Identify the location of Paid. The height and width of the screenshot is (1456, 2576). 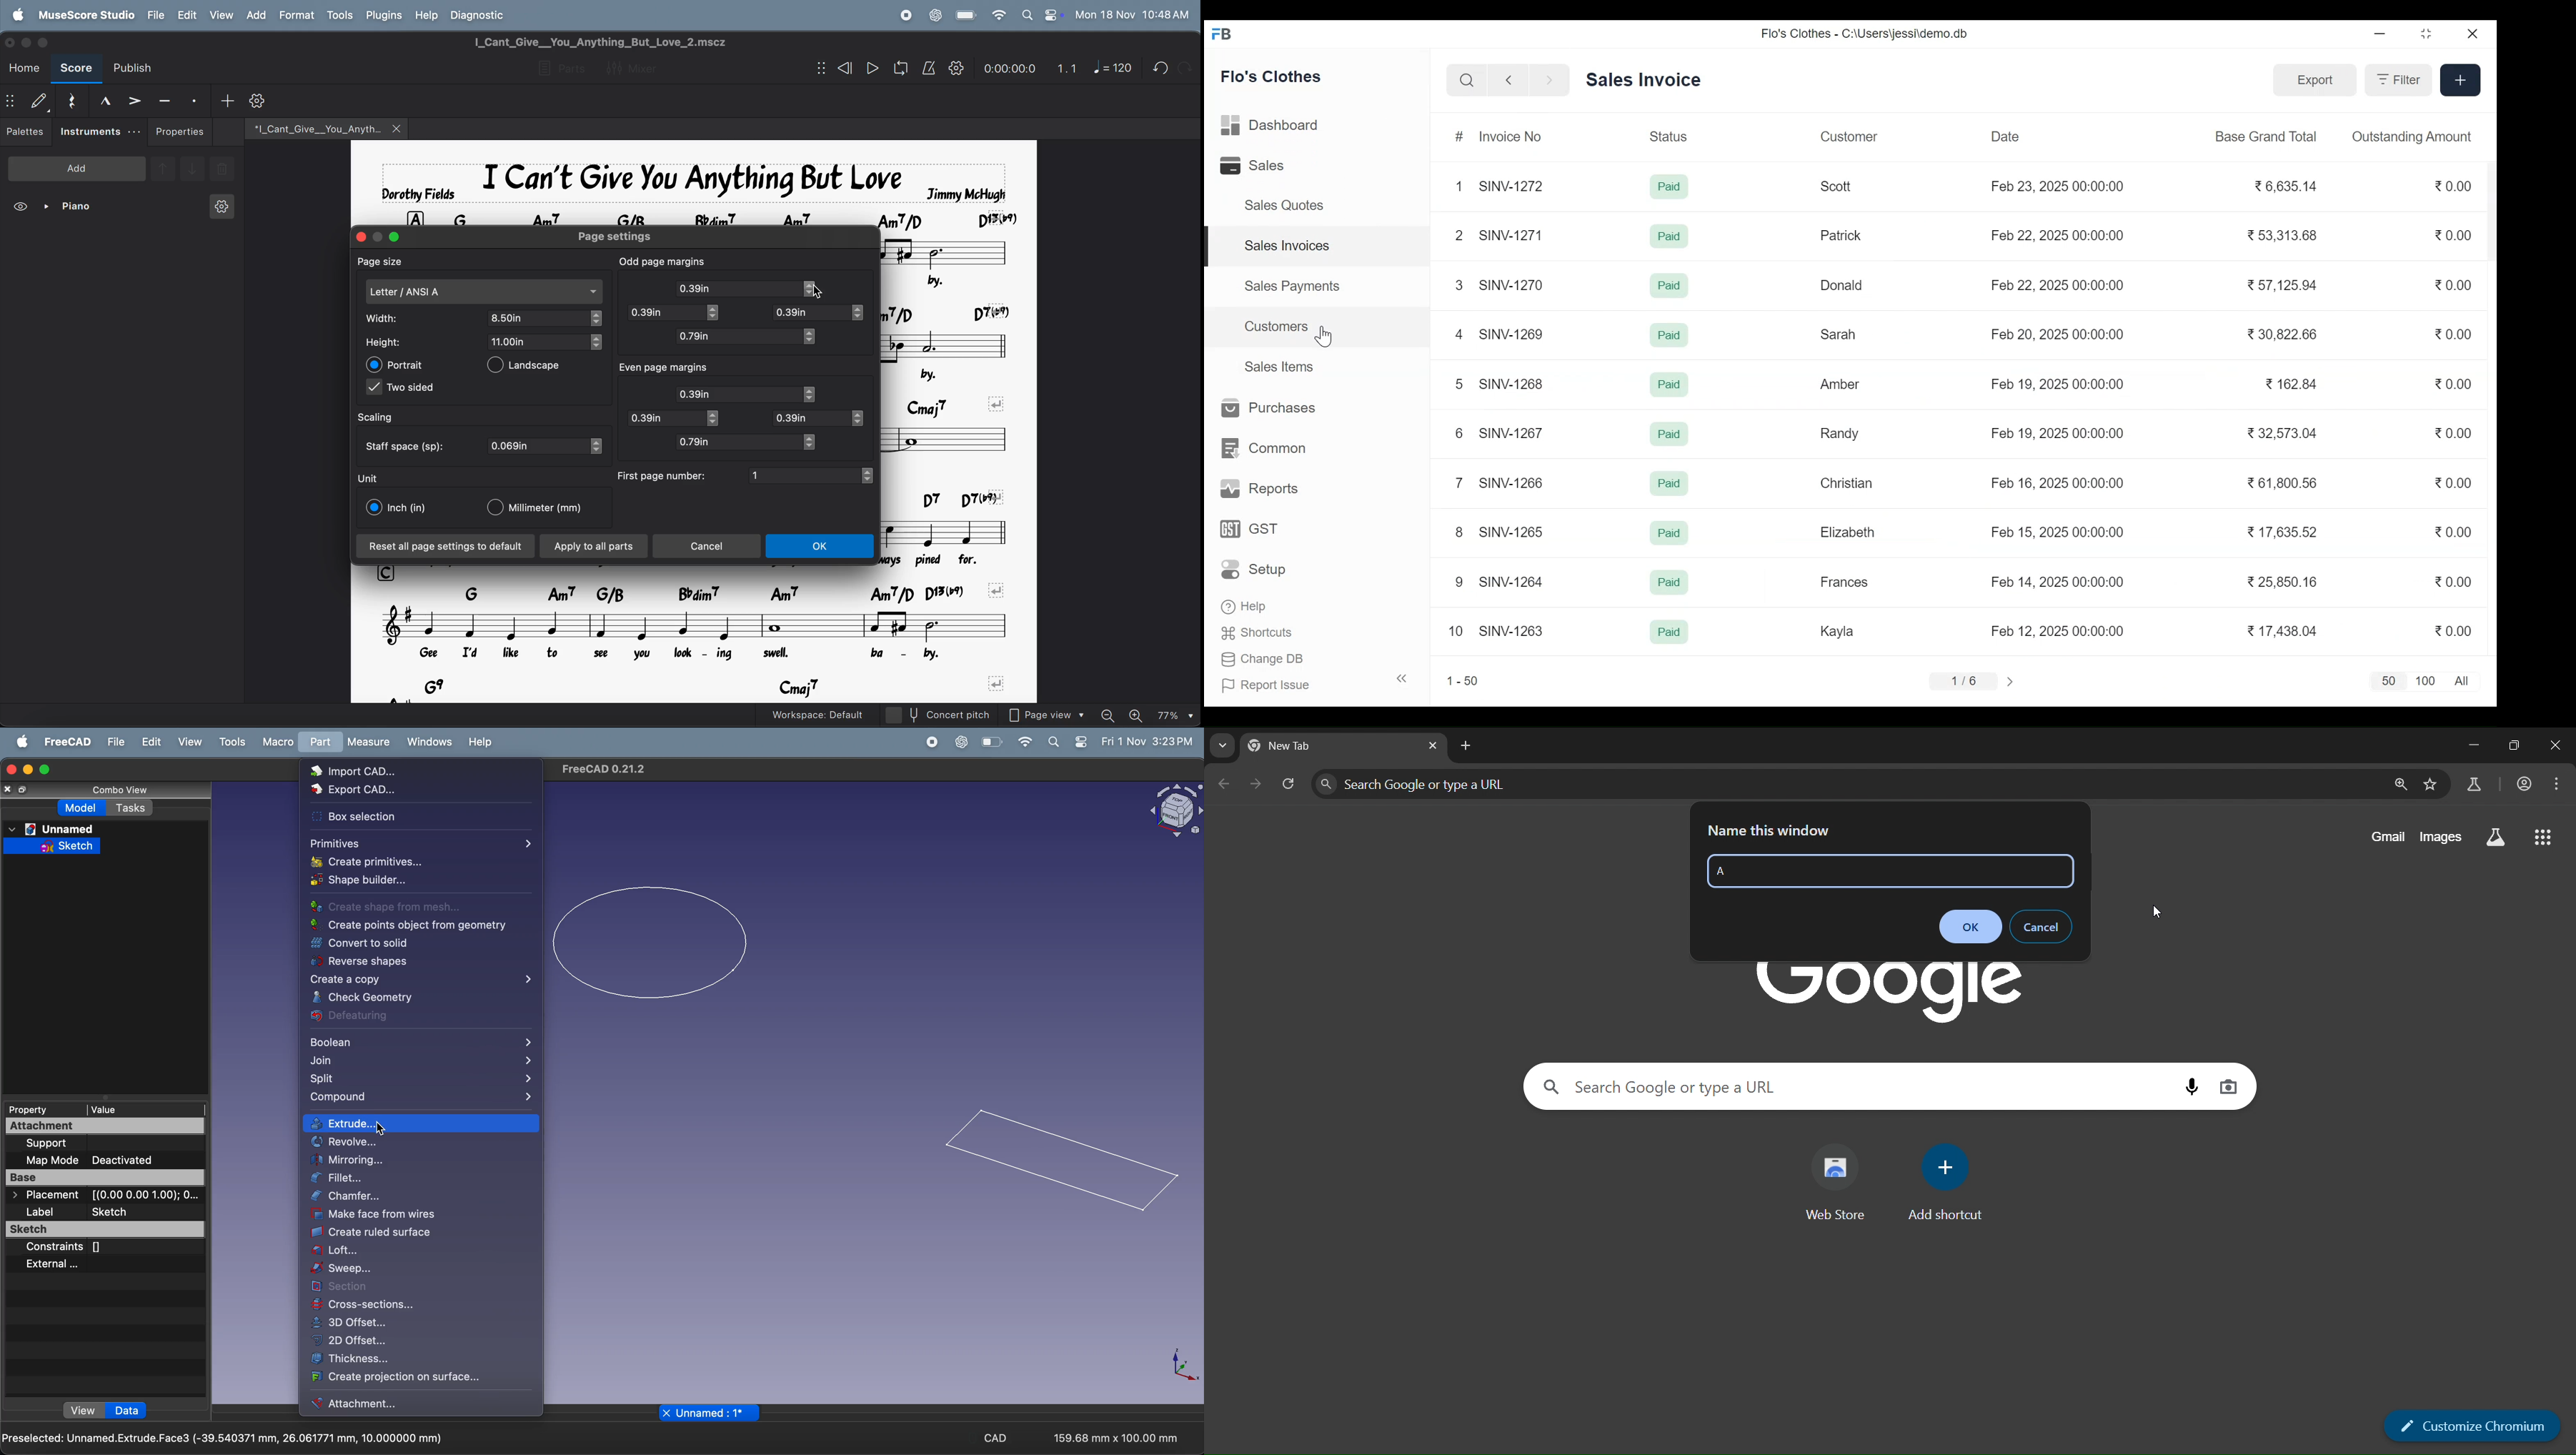
(1669, 434).